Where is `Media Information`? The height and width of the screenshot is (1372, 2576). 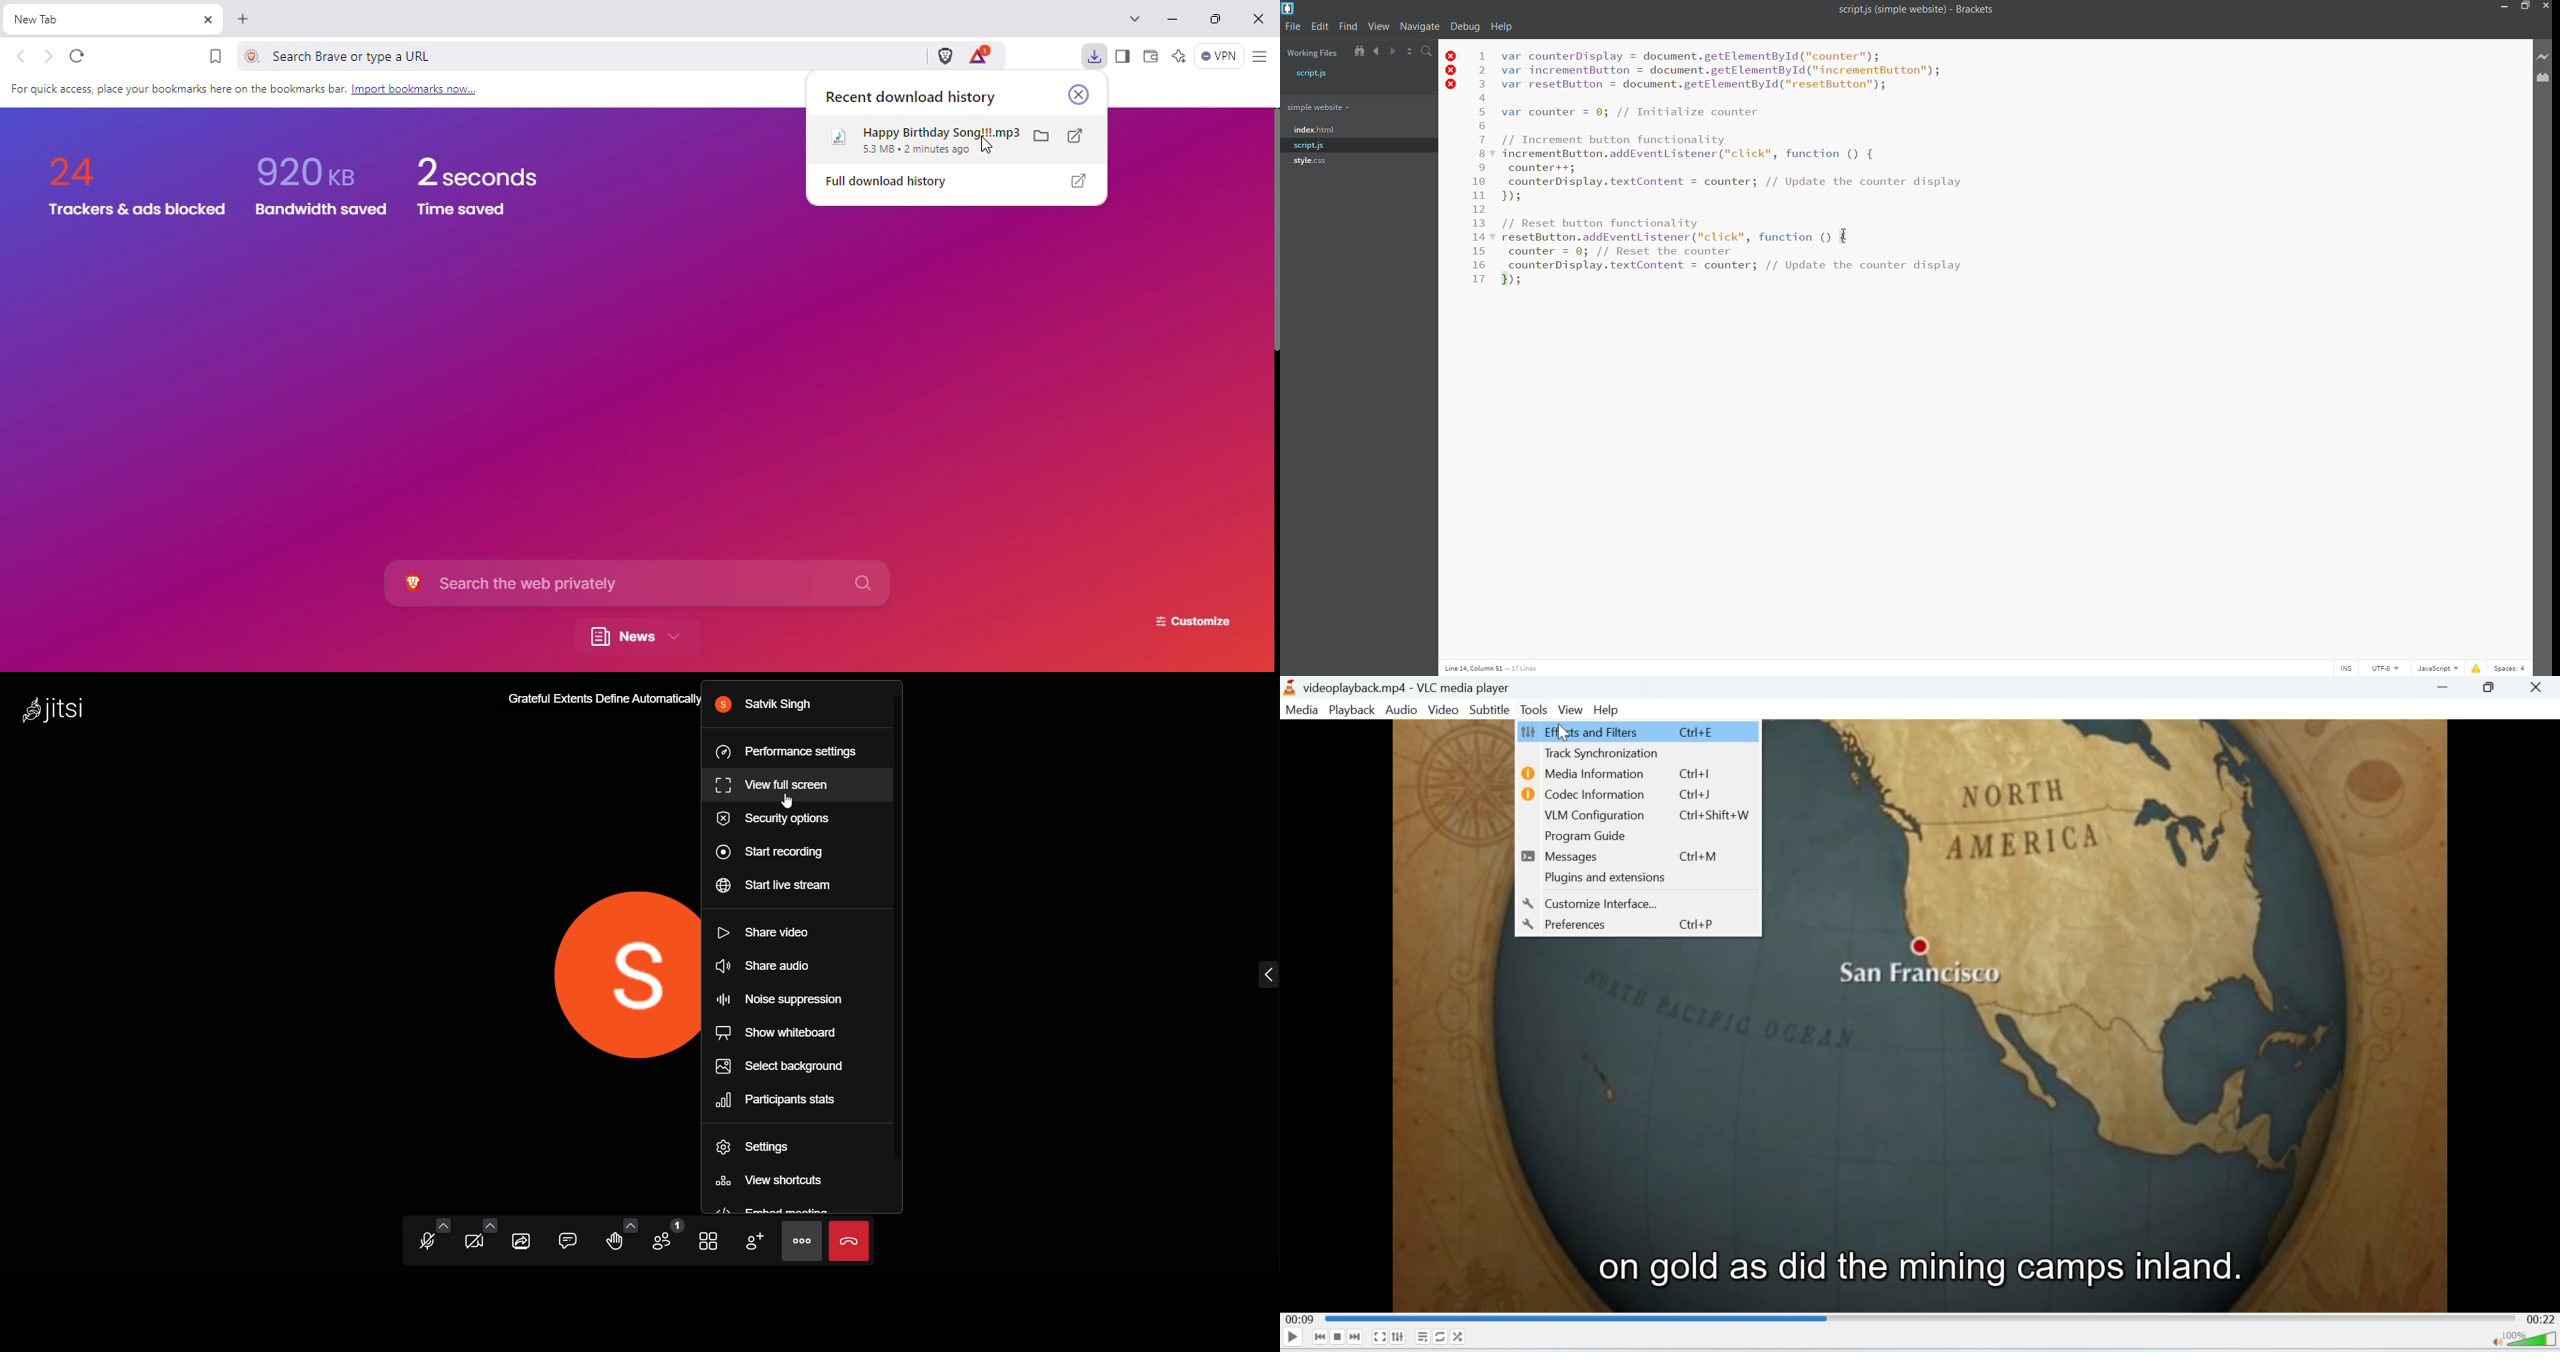 Media Information is located at coordinates (1585, 775).